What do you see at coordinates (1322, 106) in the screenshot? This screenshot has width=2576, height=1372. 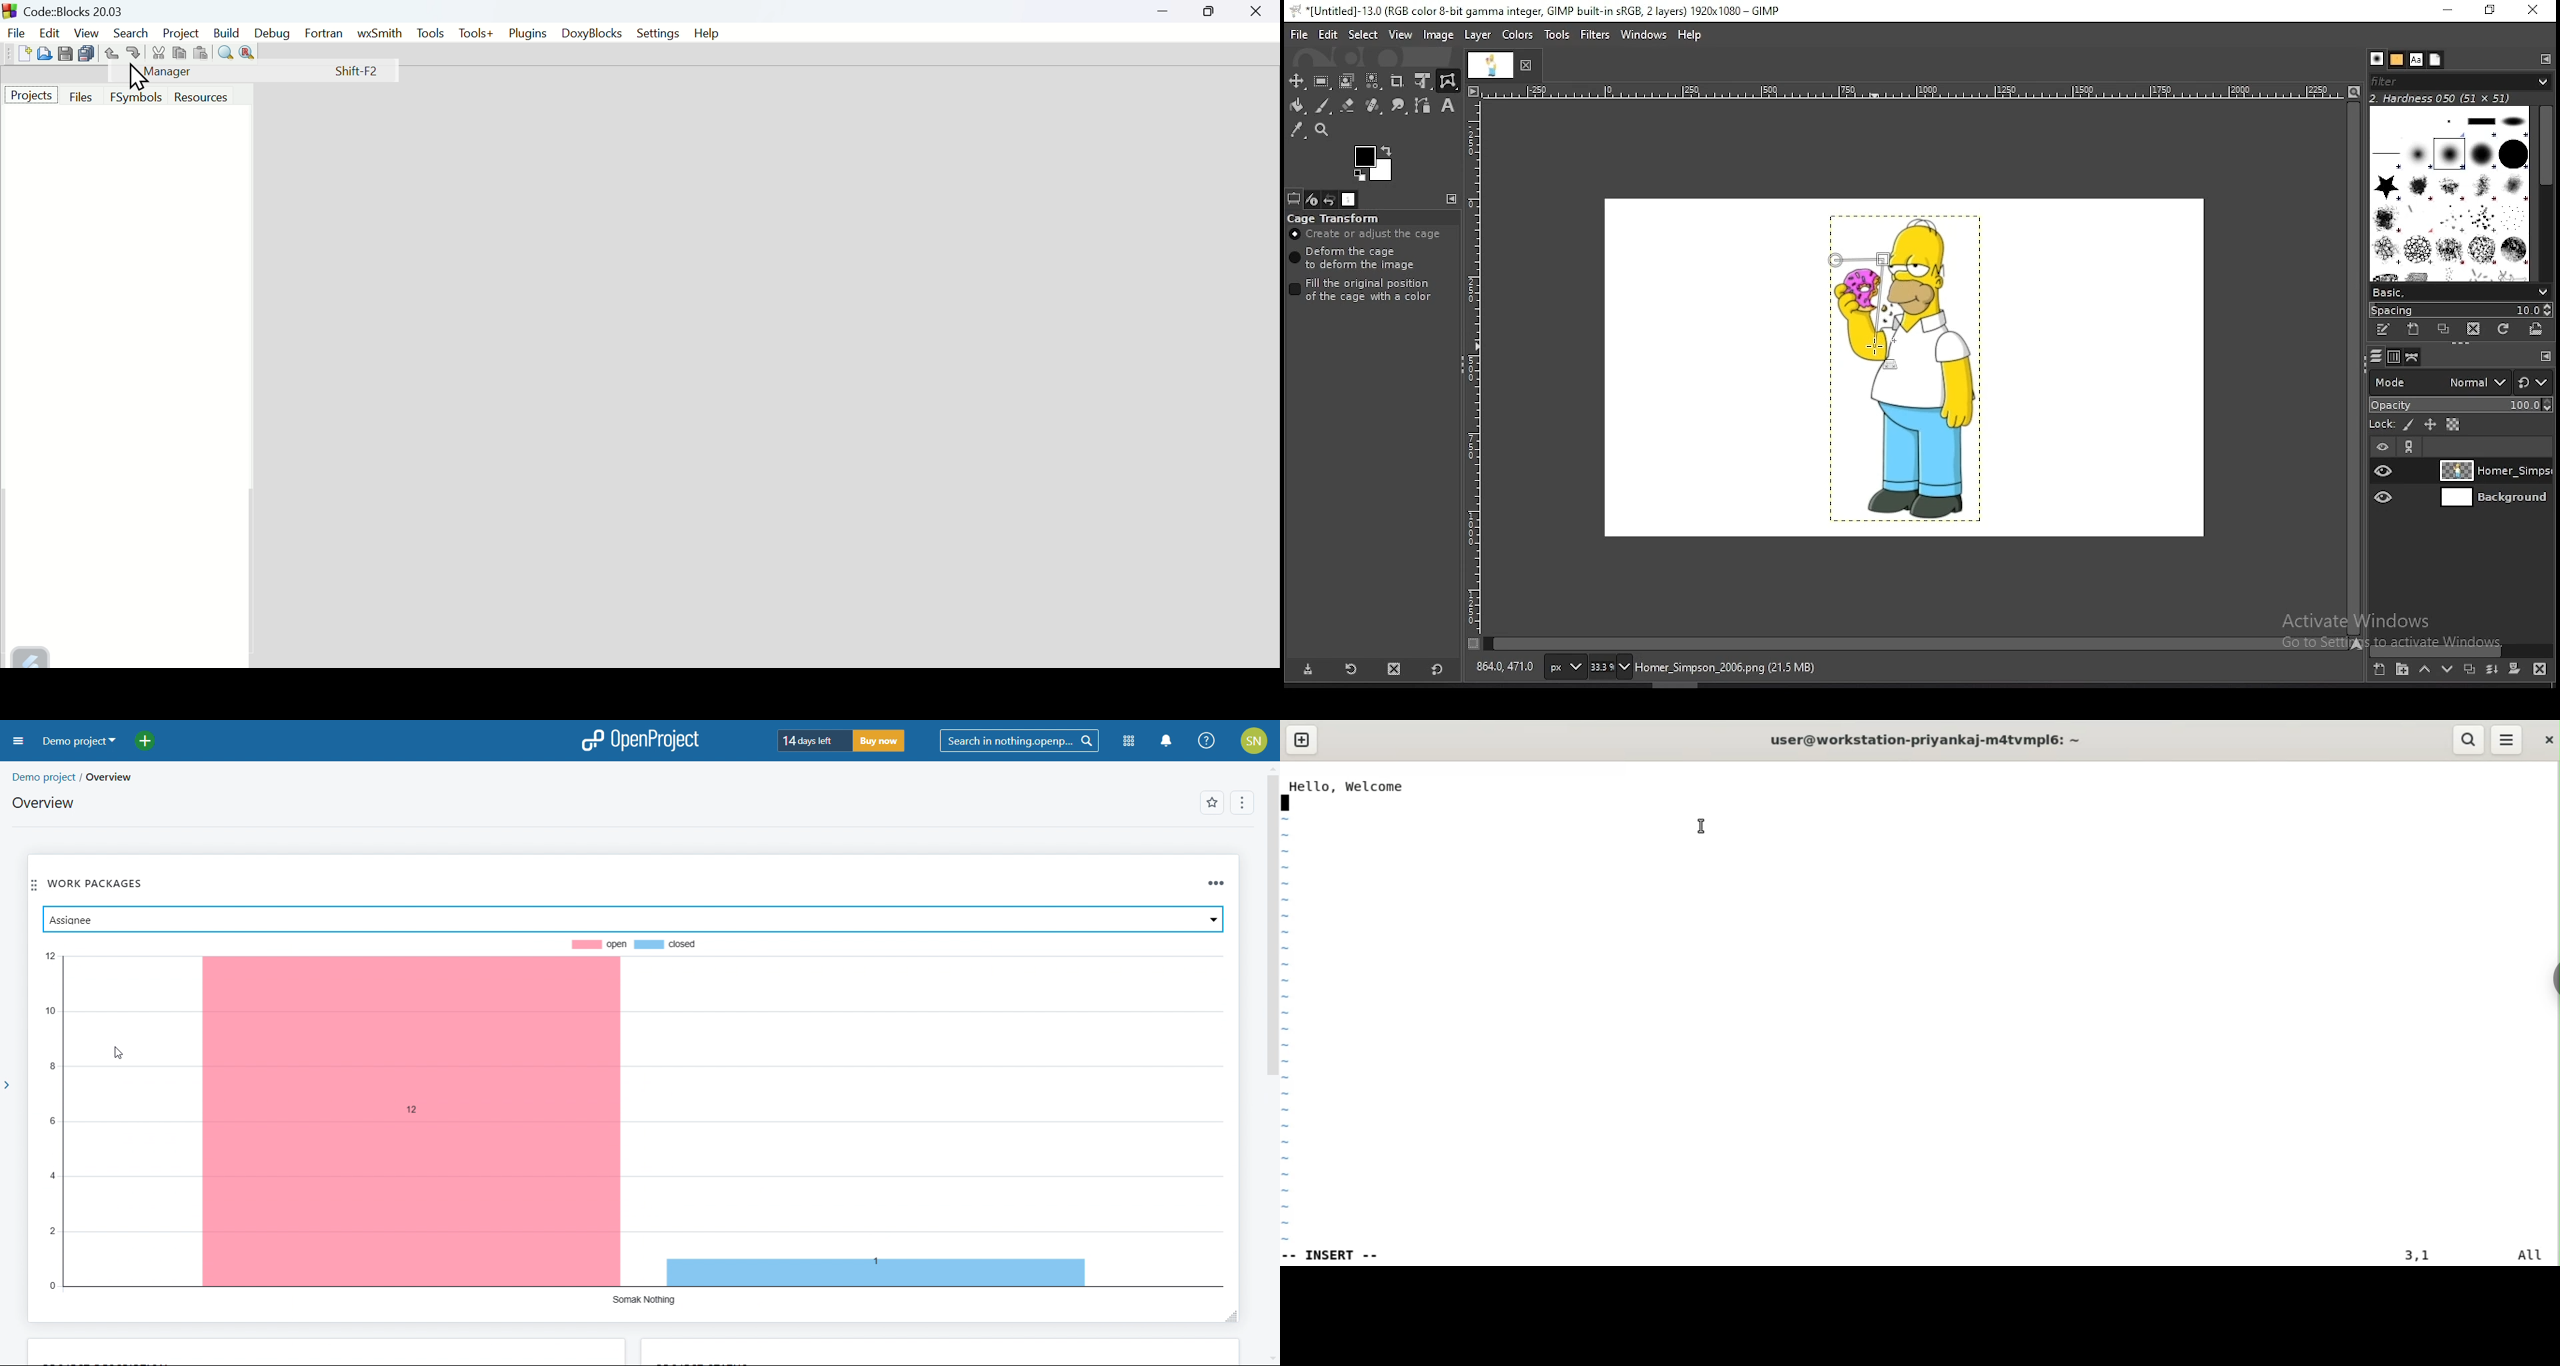 I see `paintbrush tool` at bounding box center [1322, 106].